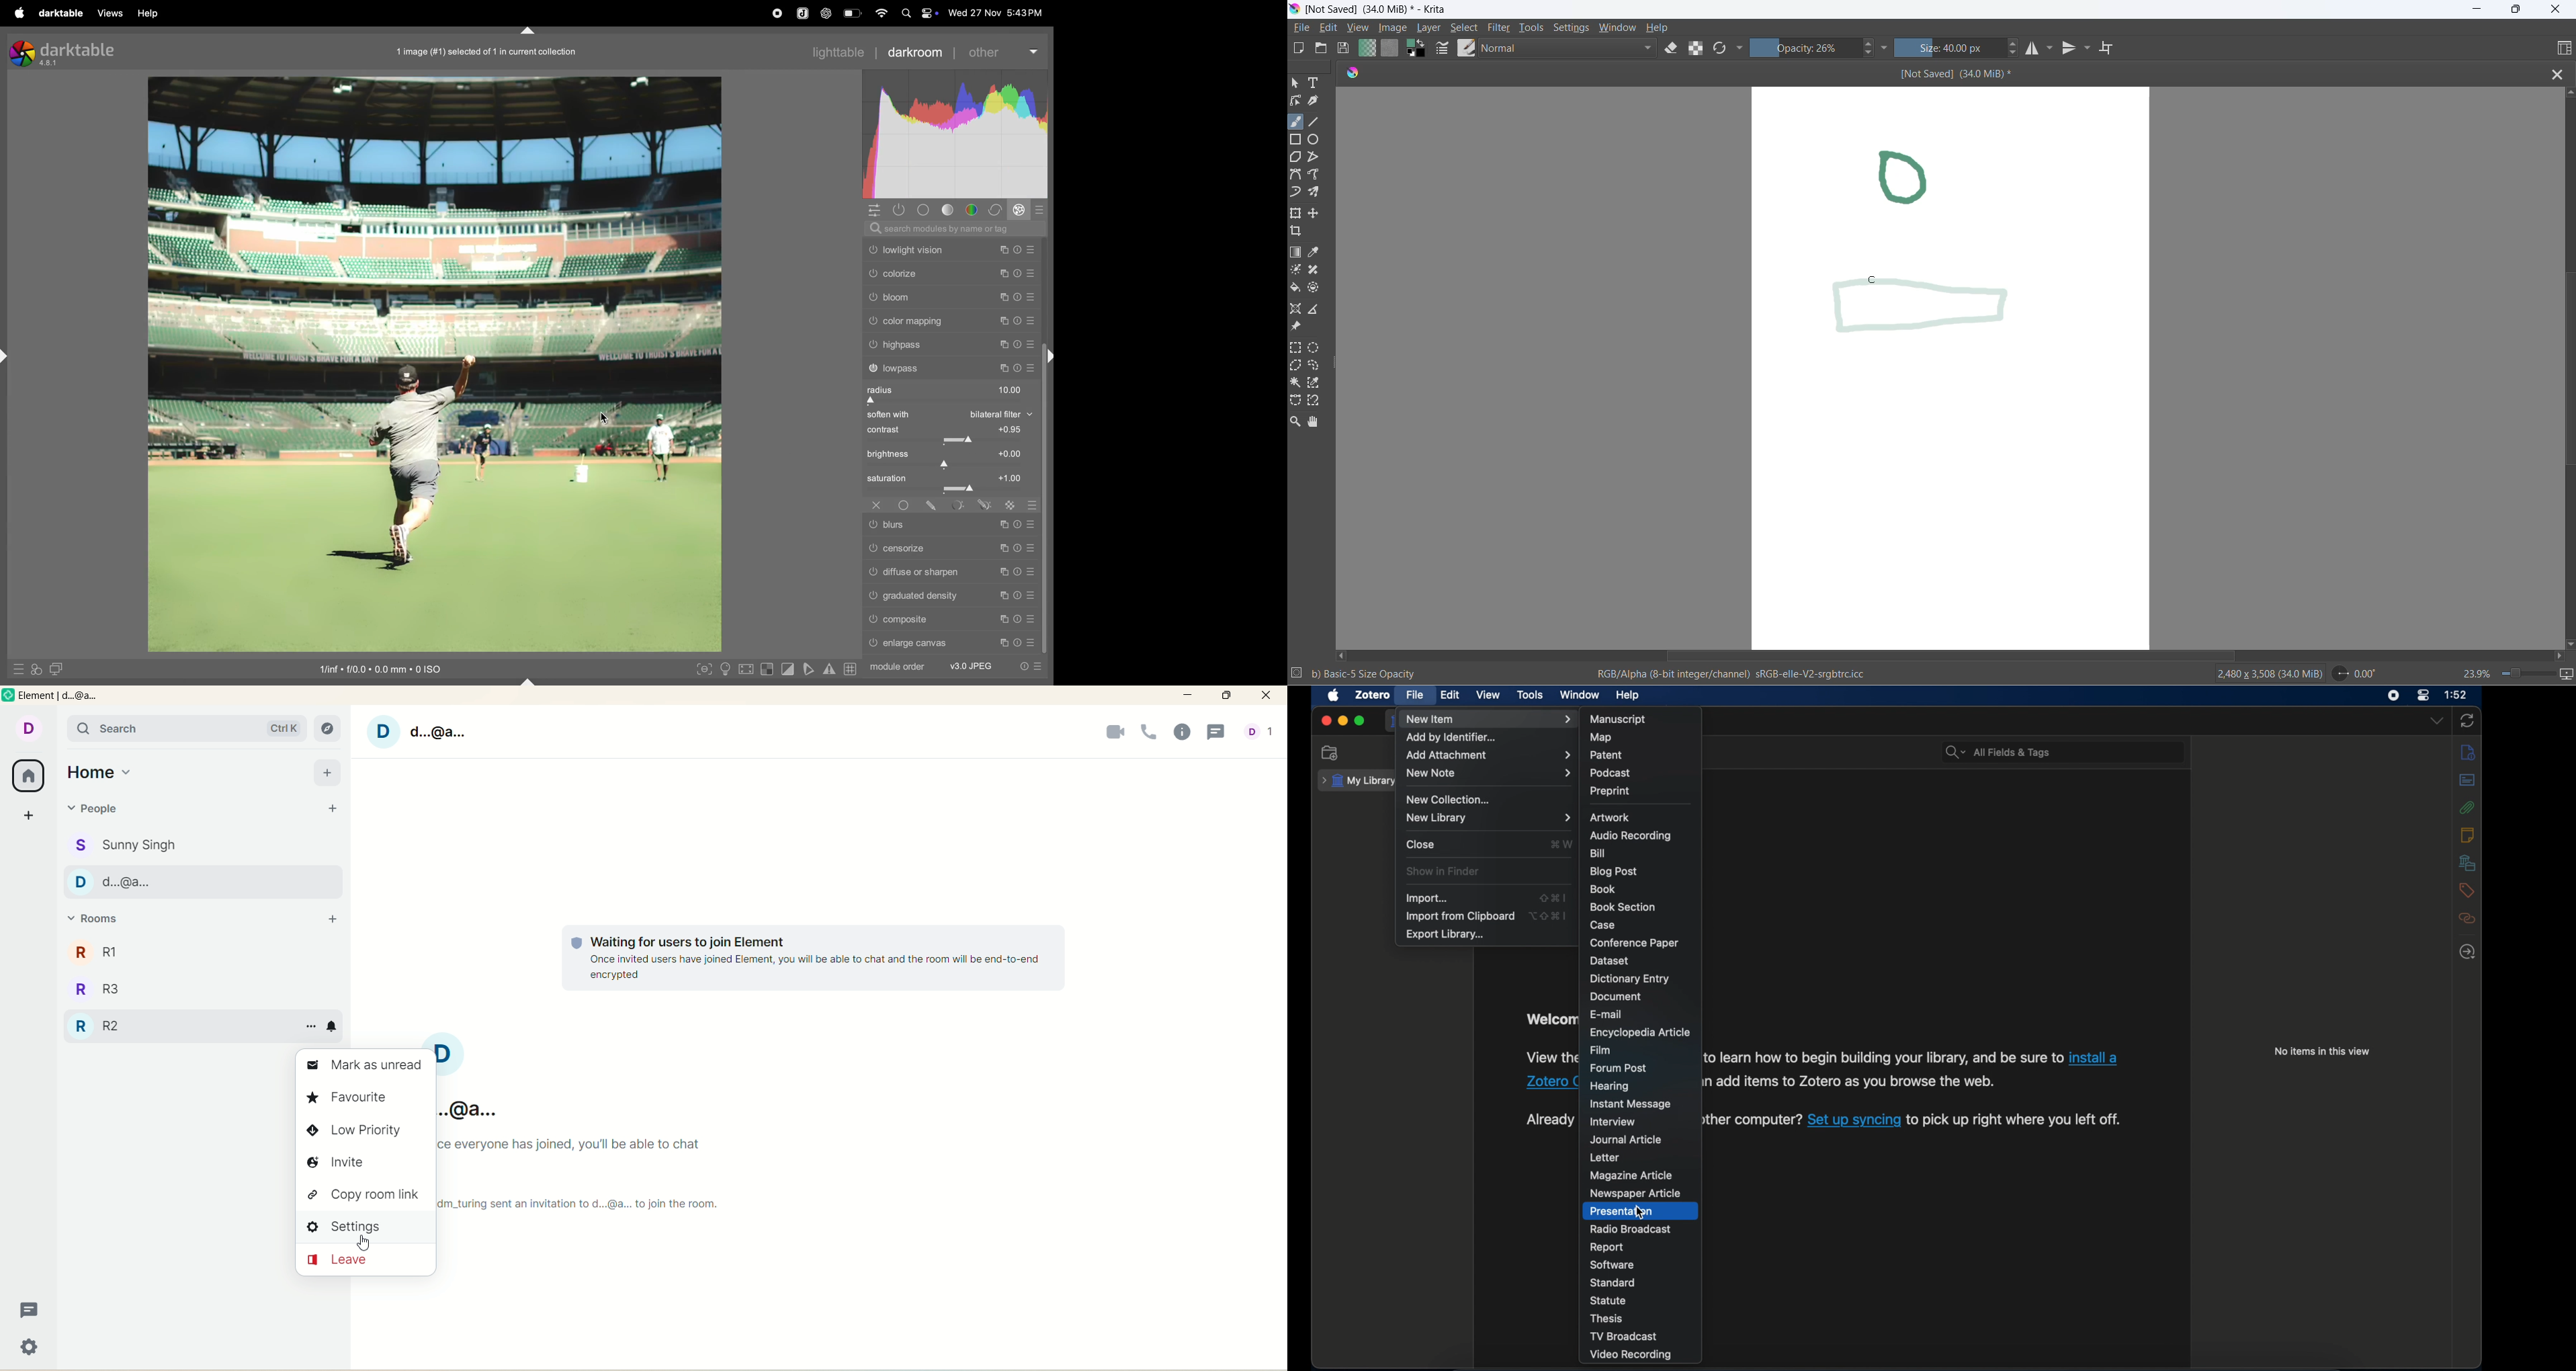 The image size is (2576, 1372). I want to click on logo, so click(9, 698).